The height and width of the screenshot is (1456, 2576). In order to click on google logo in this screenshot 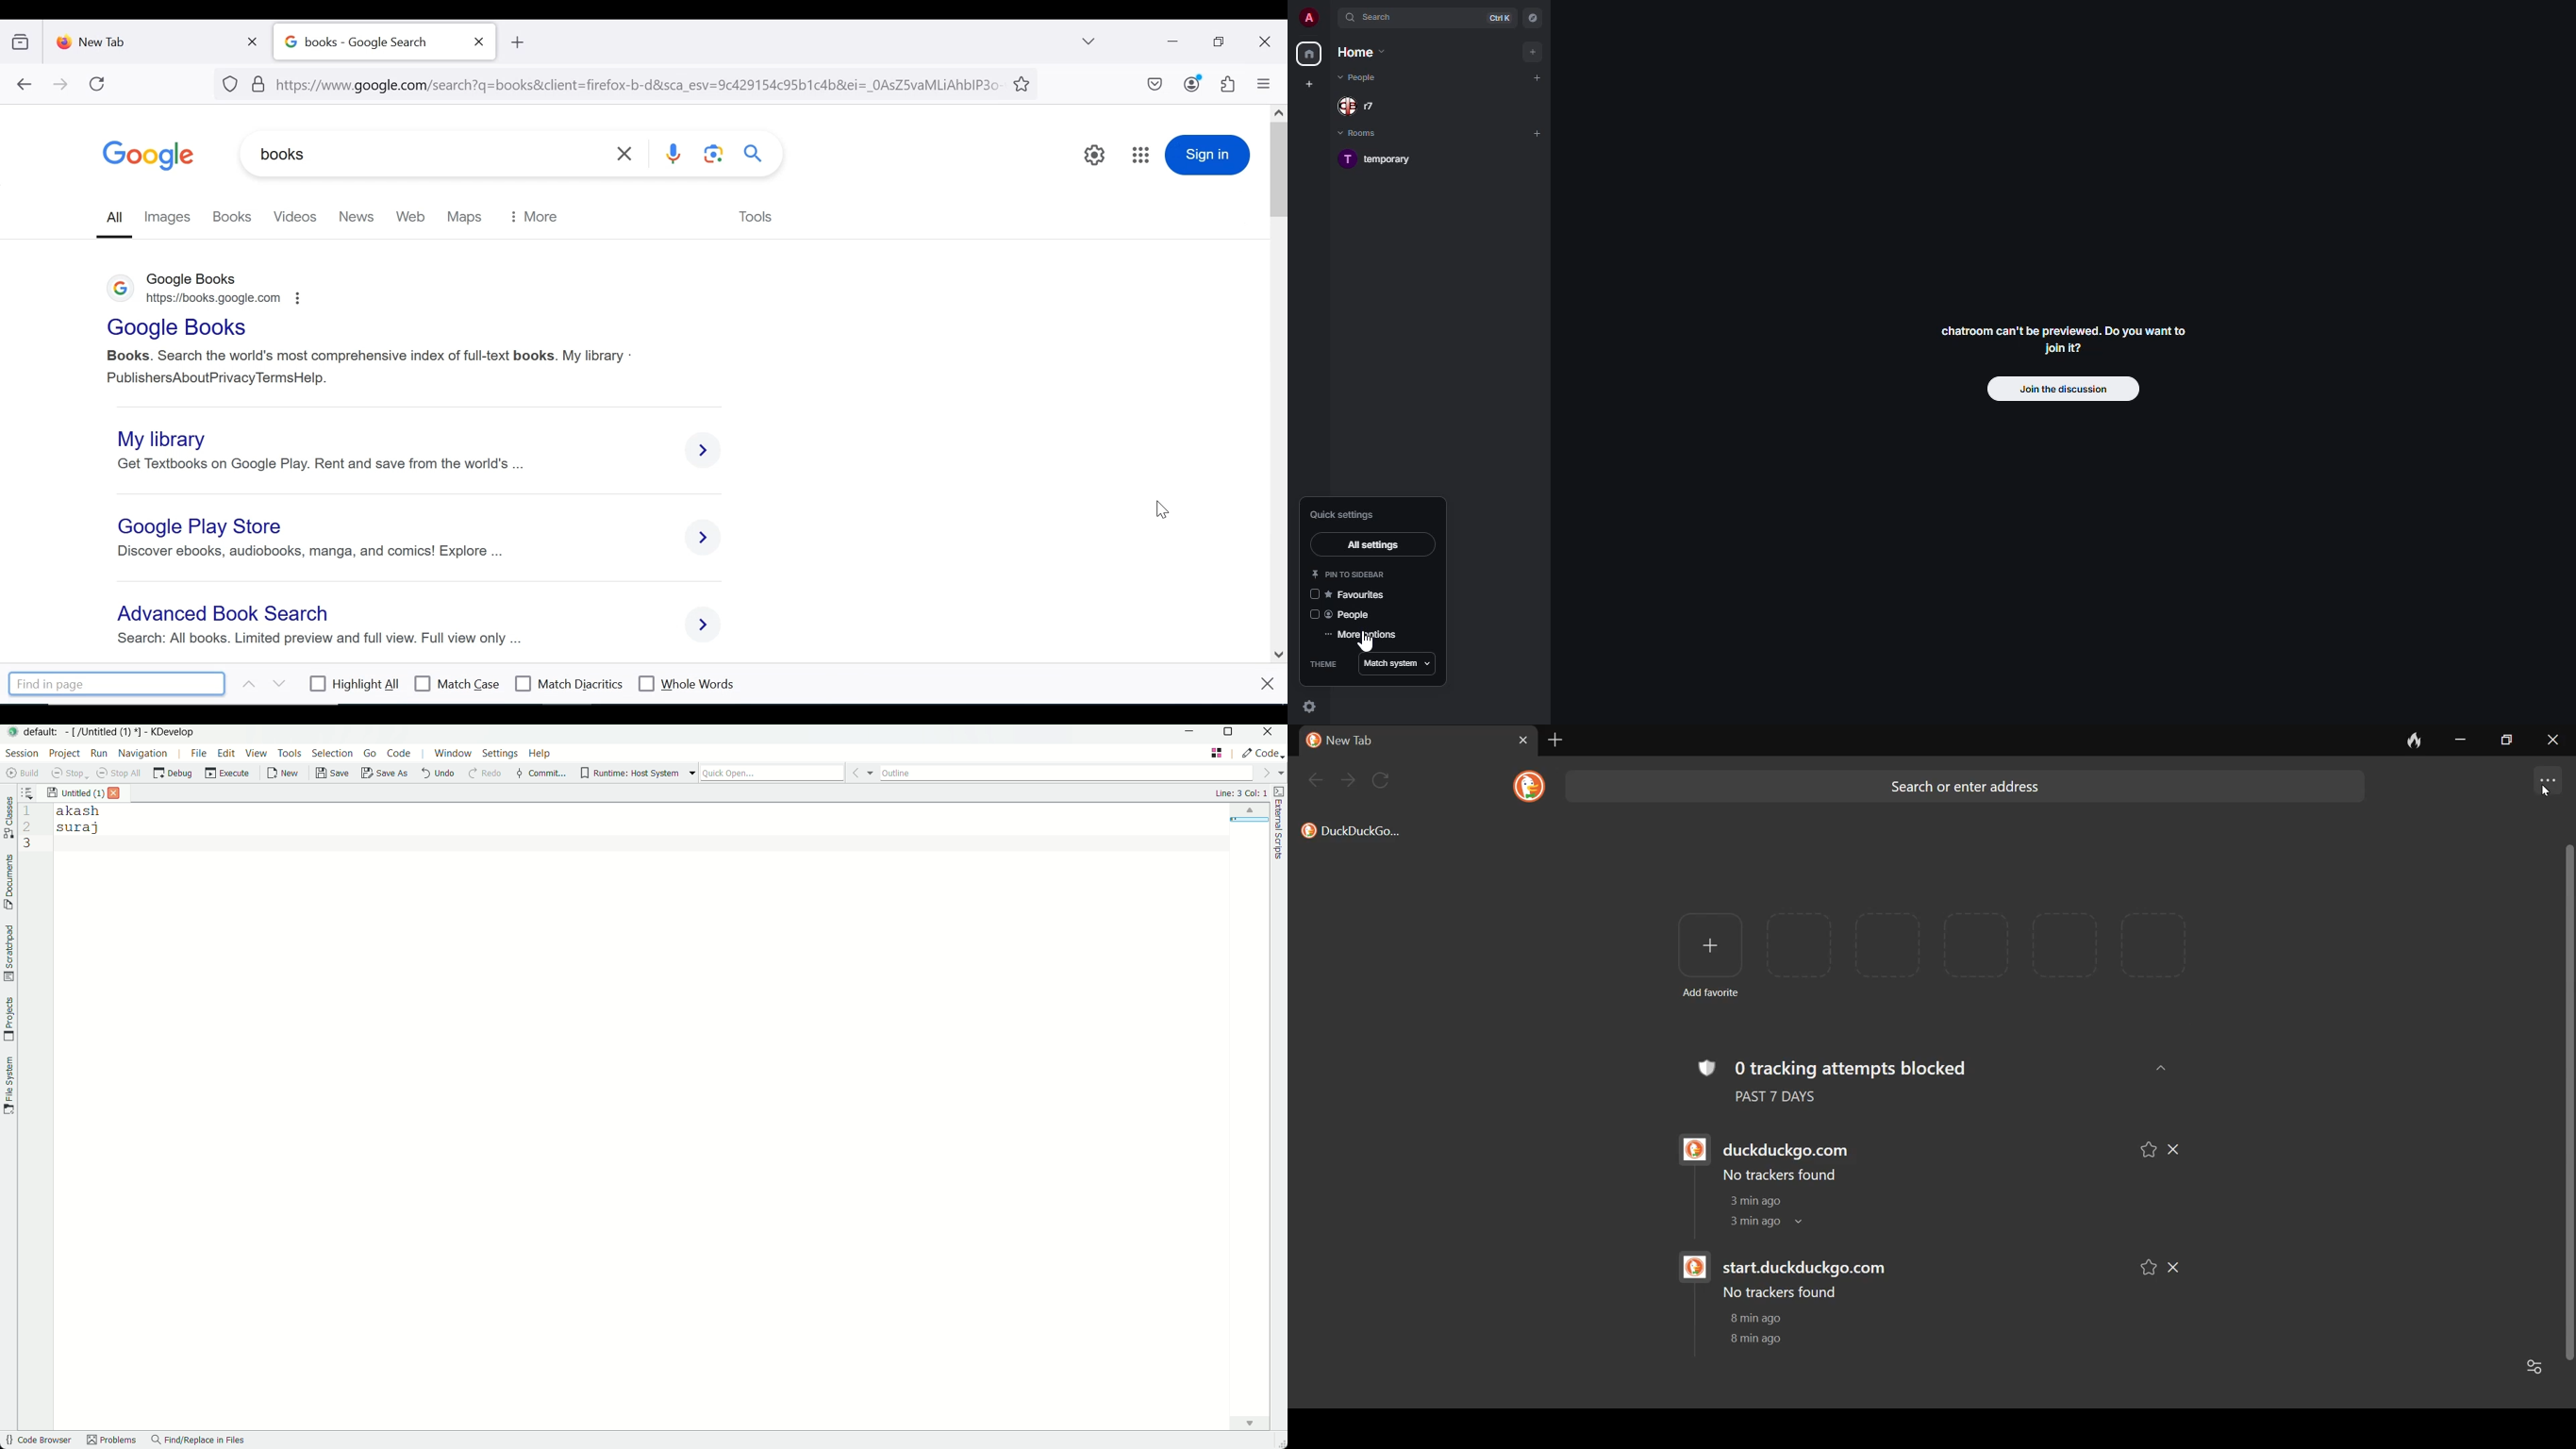, I will do `click(149, 156)`.